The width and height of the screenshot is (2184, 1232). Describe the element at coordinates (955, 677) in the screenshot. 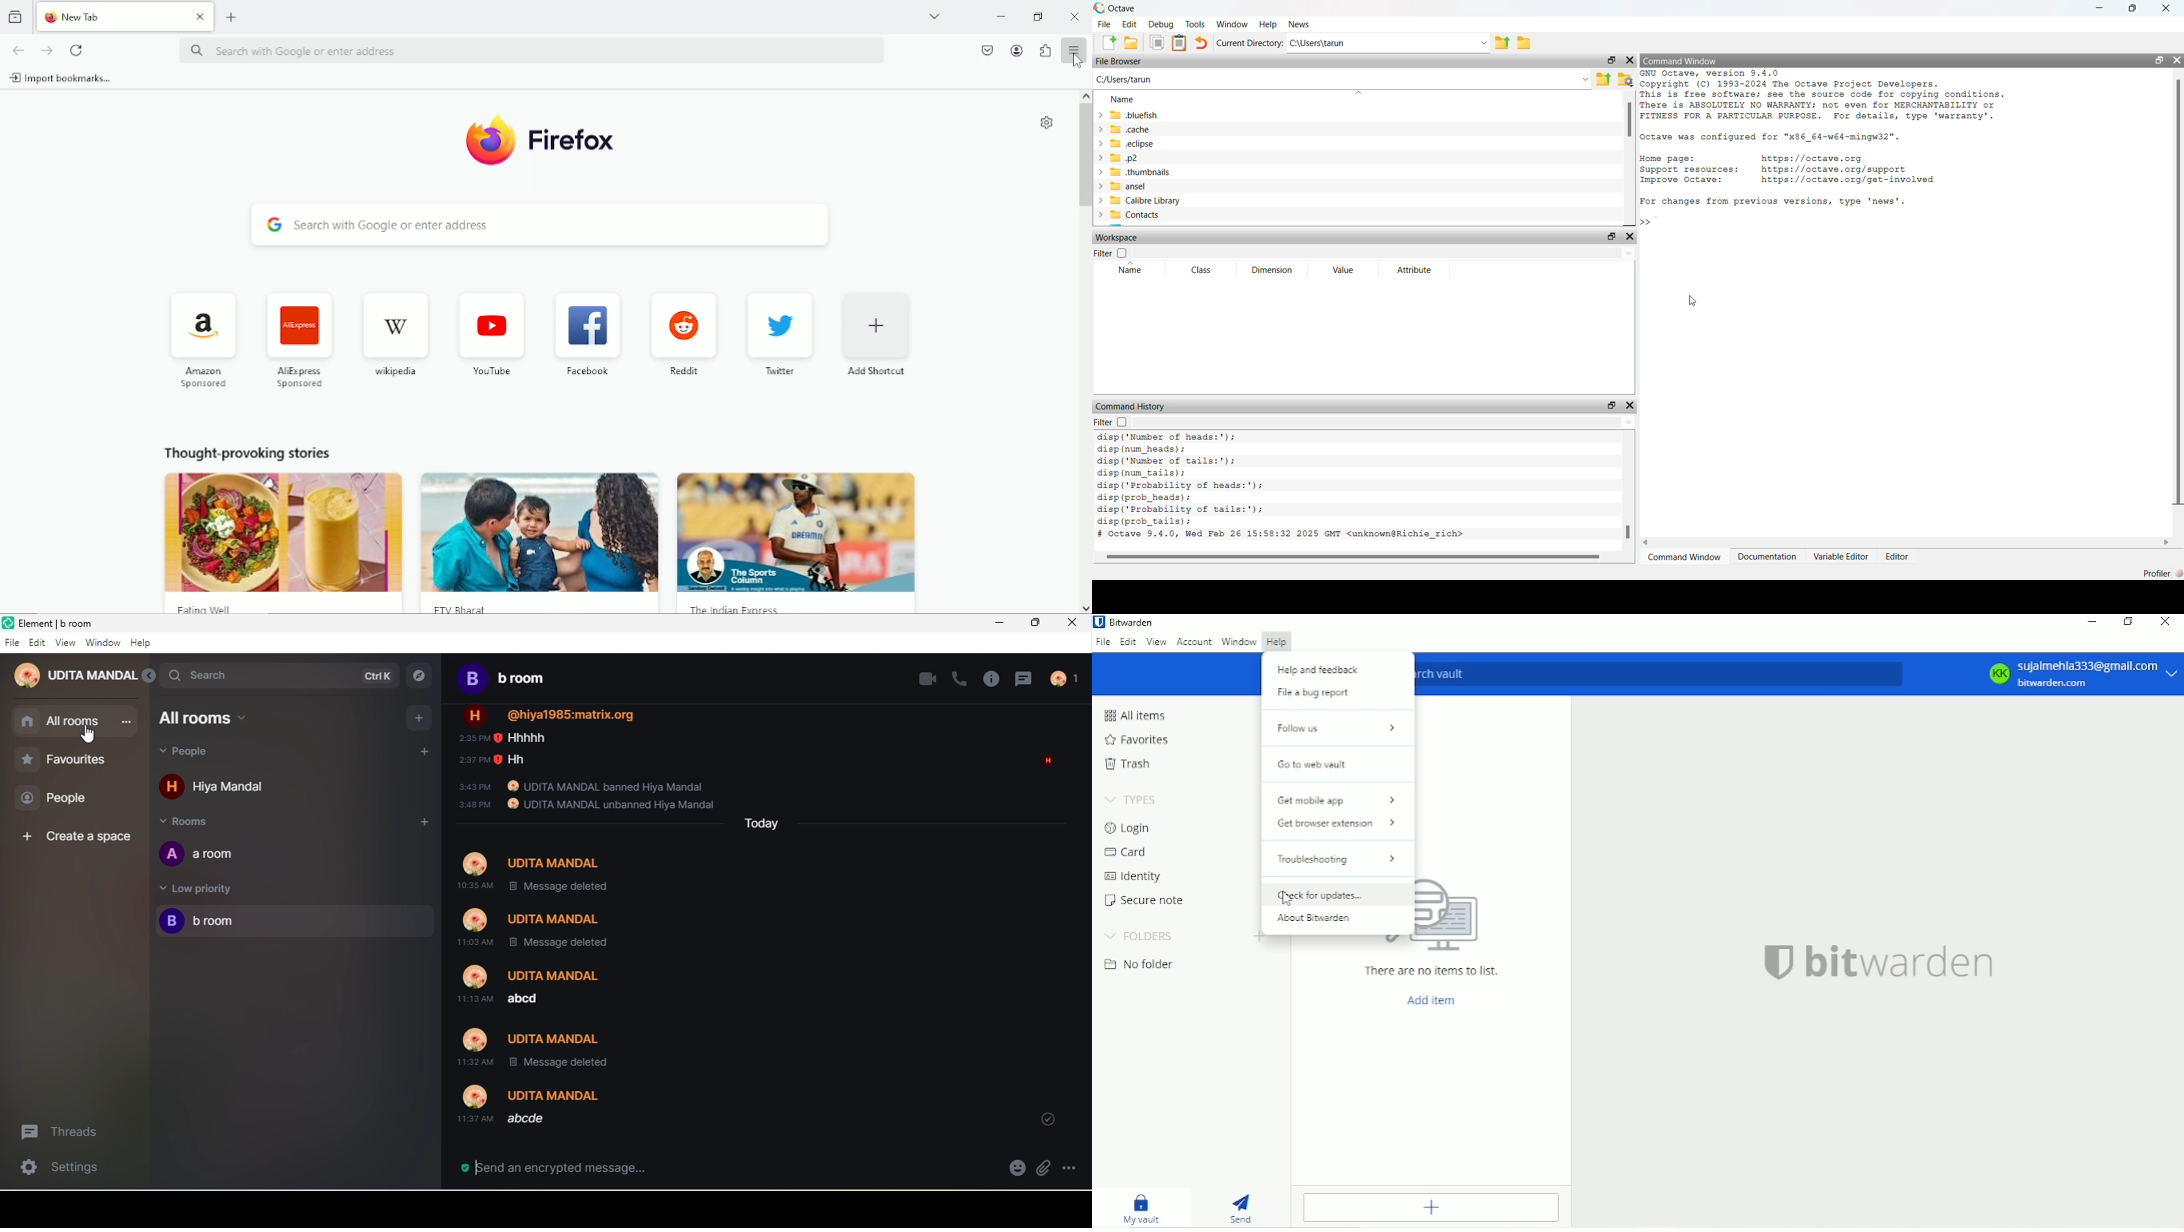

I see `voice call` at that location.